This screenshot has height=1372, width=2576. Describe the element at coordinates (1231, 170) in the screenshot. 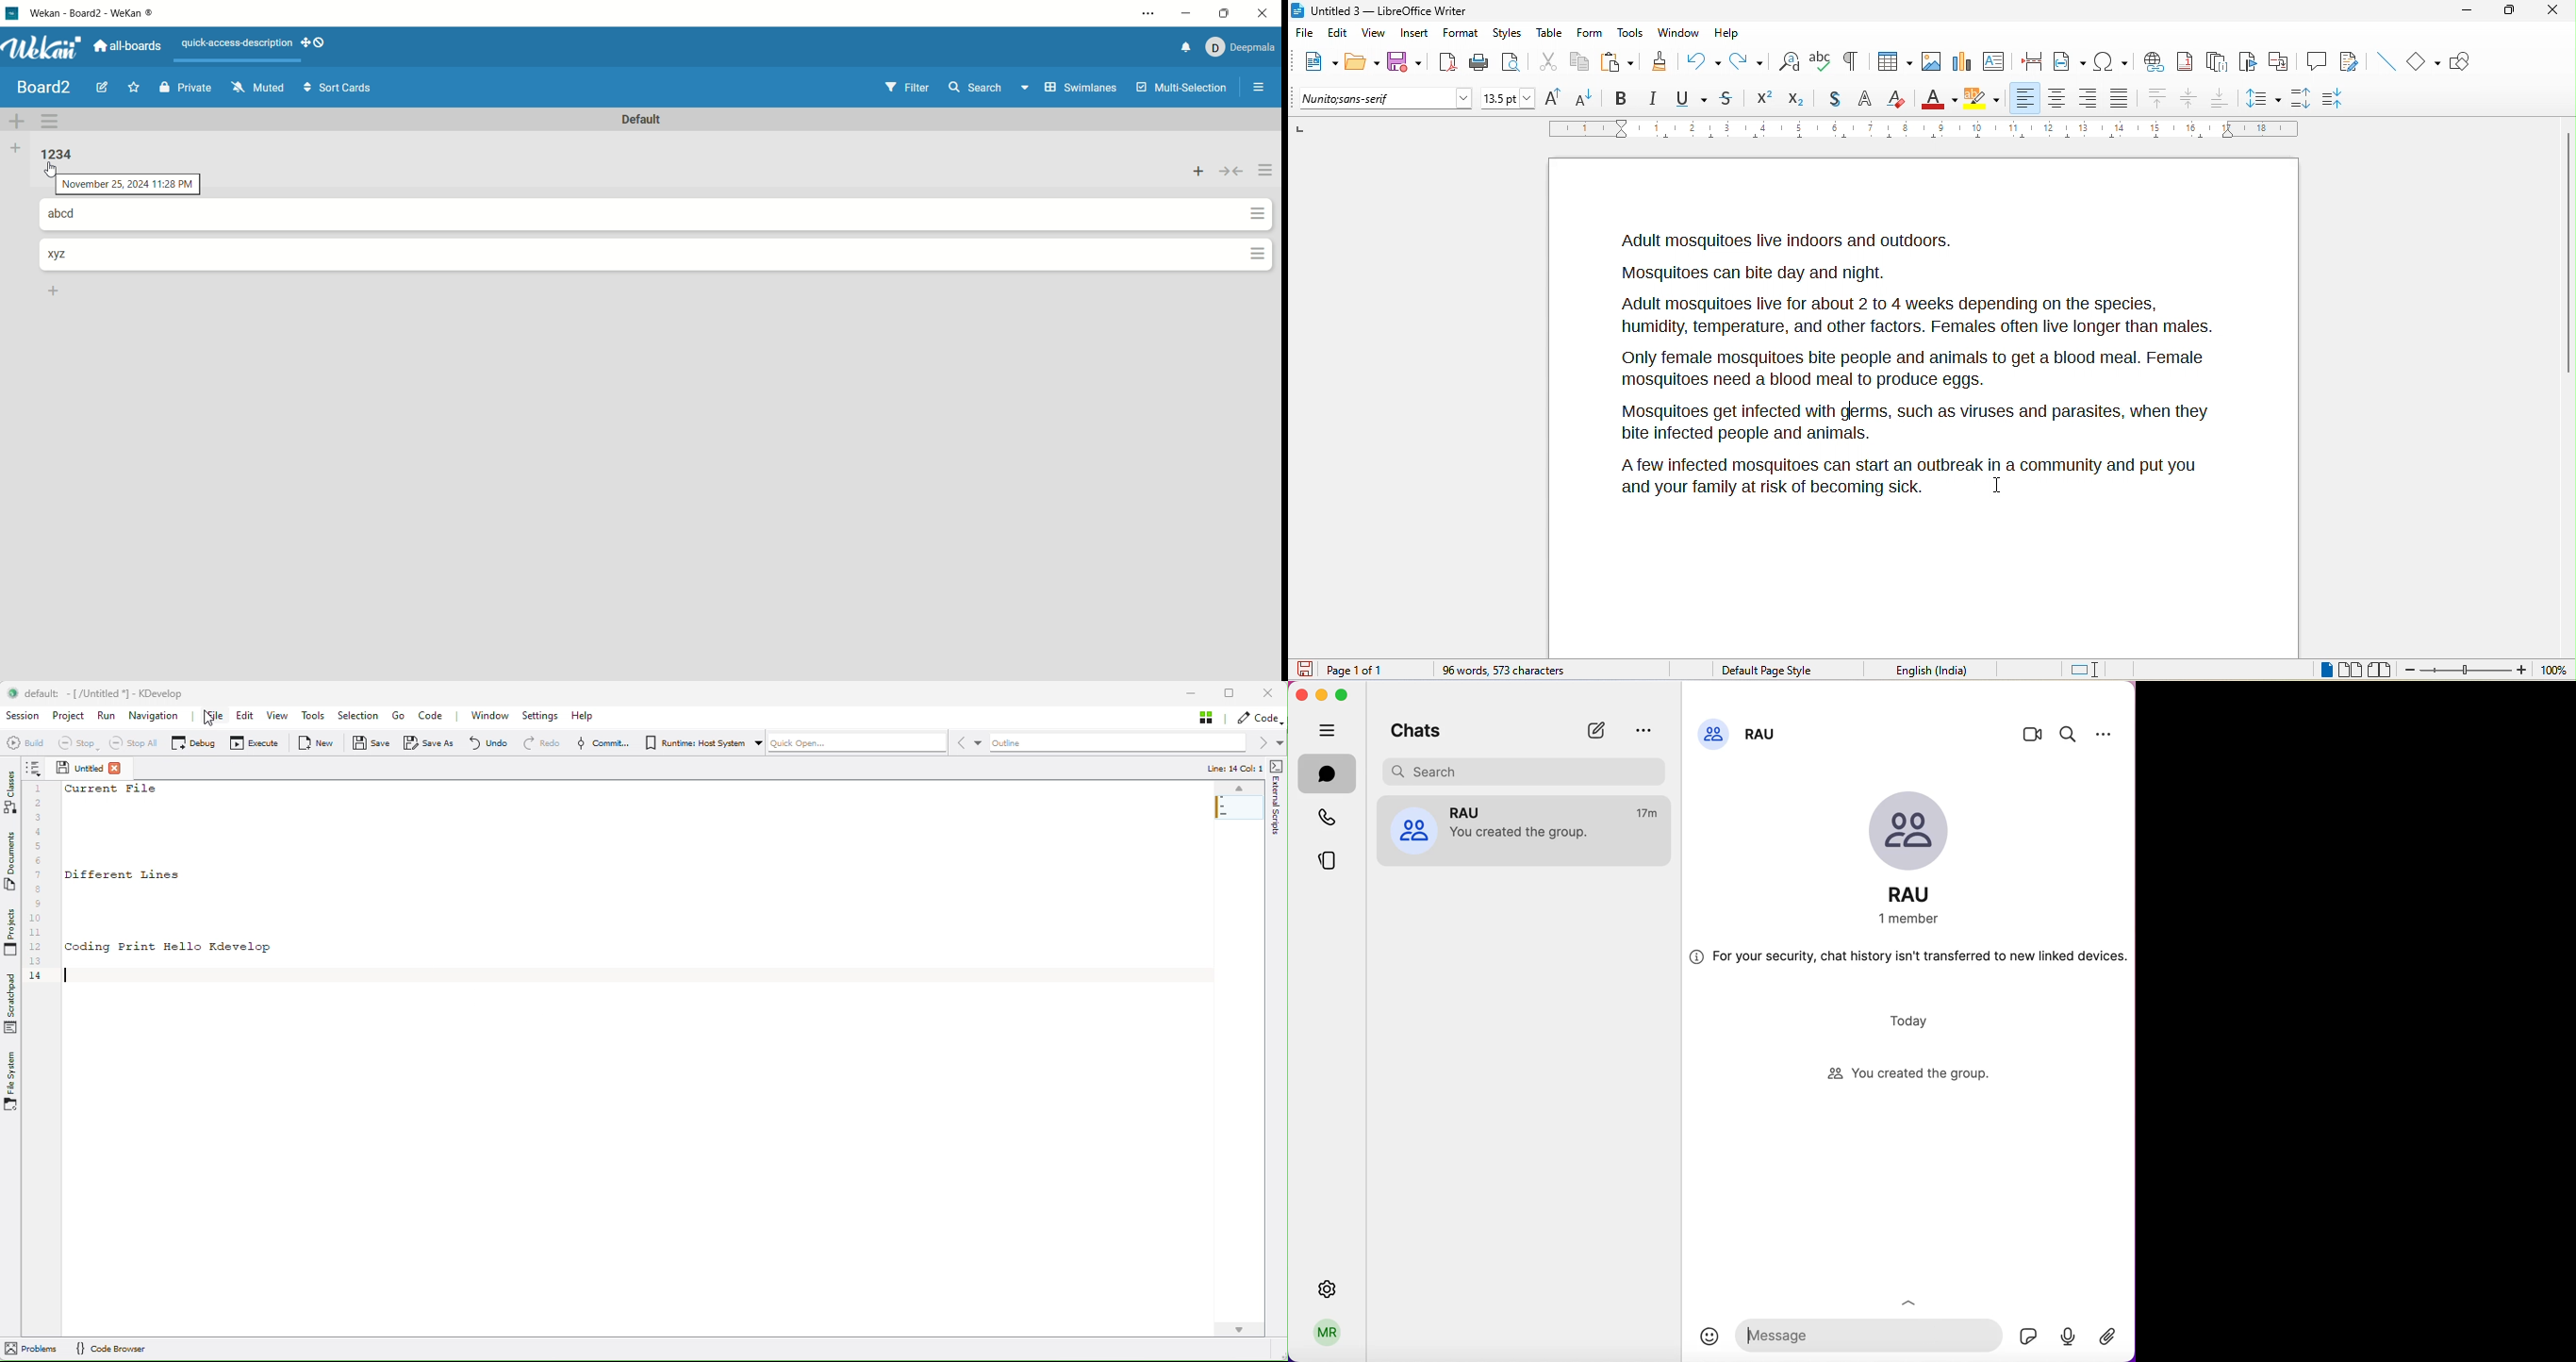

I see `collapse` at that location.